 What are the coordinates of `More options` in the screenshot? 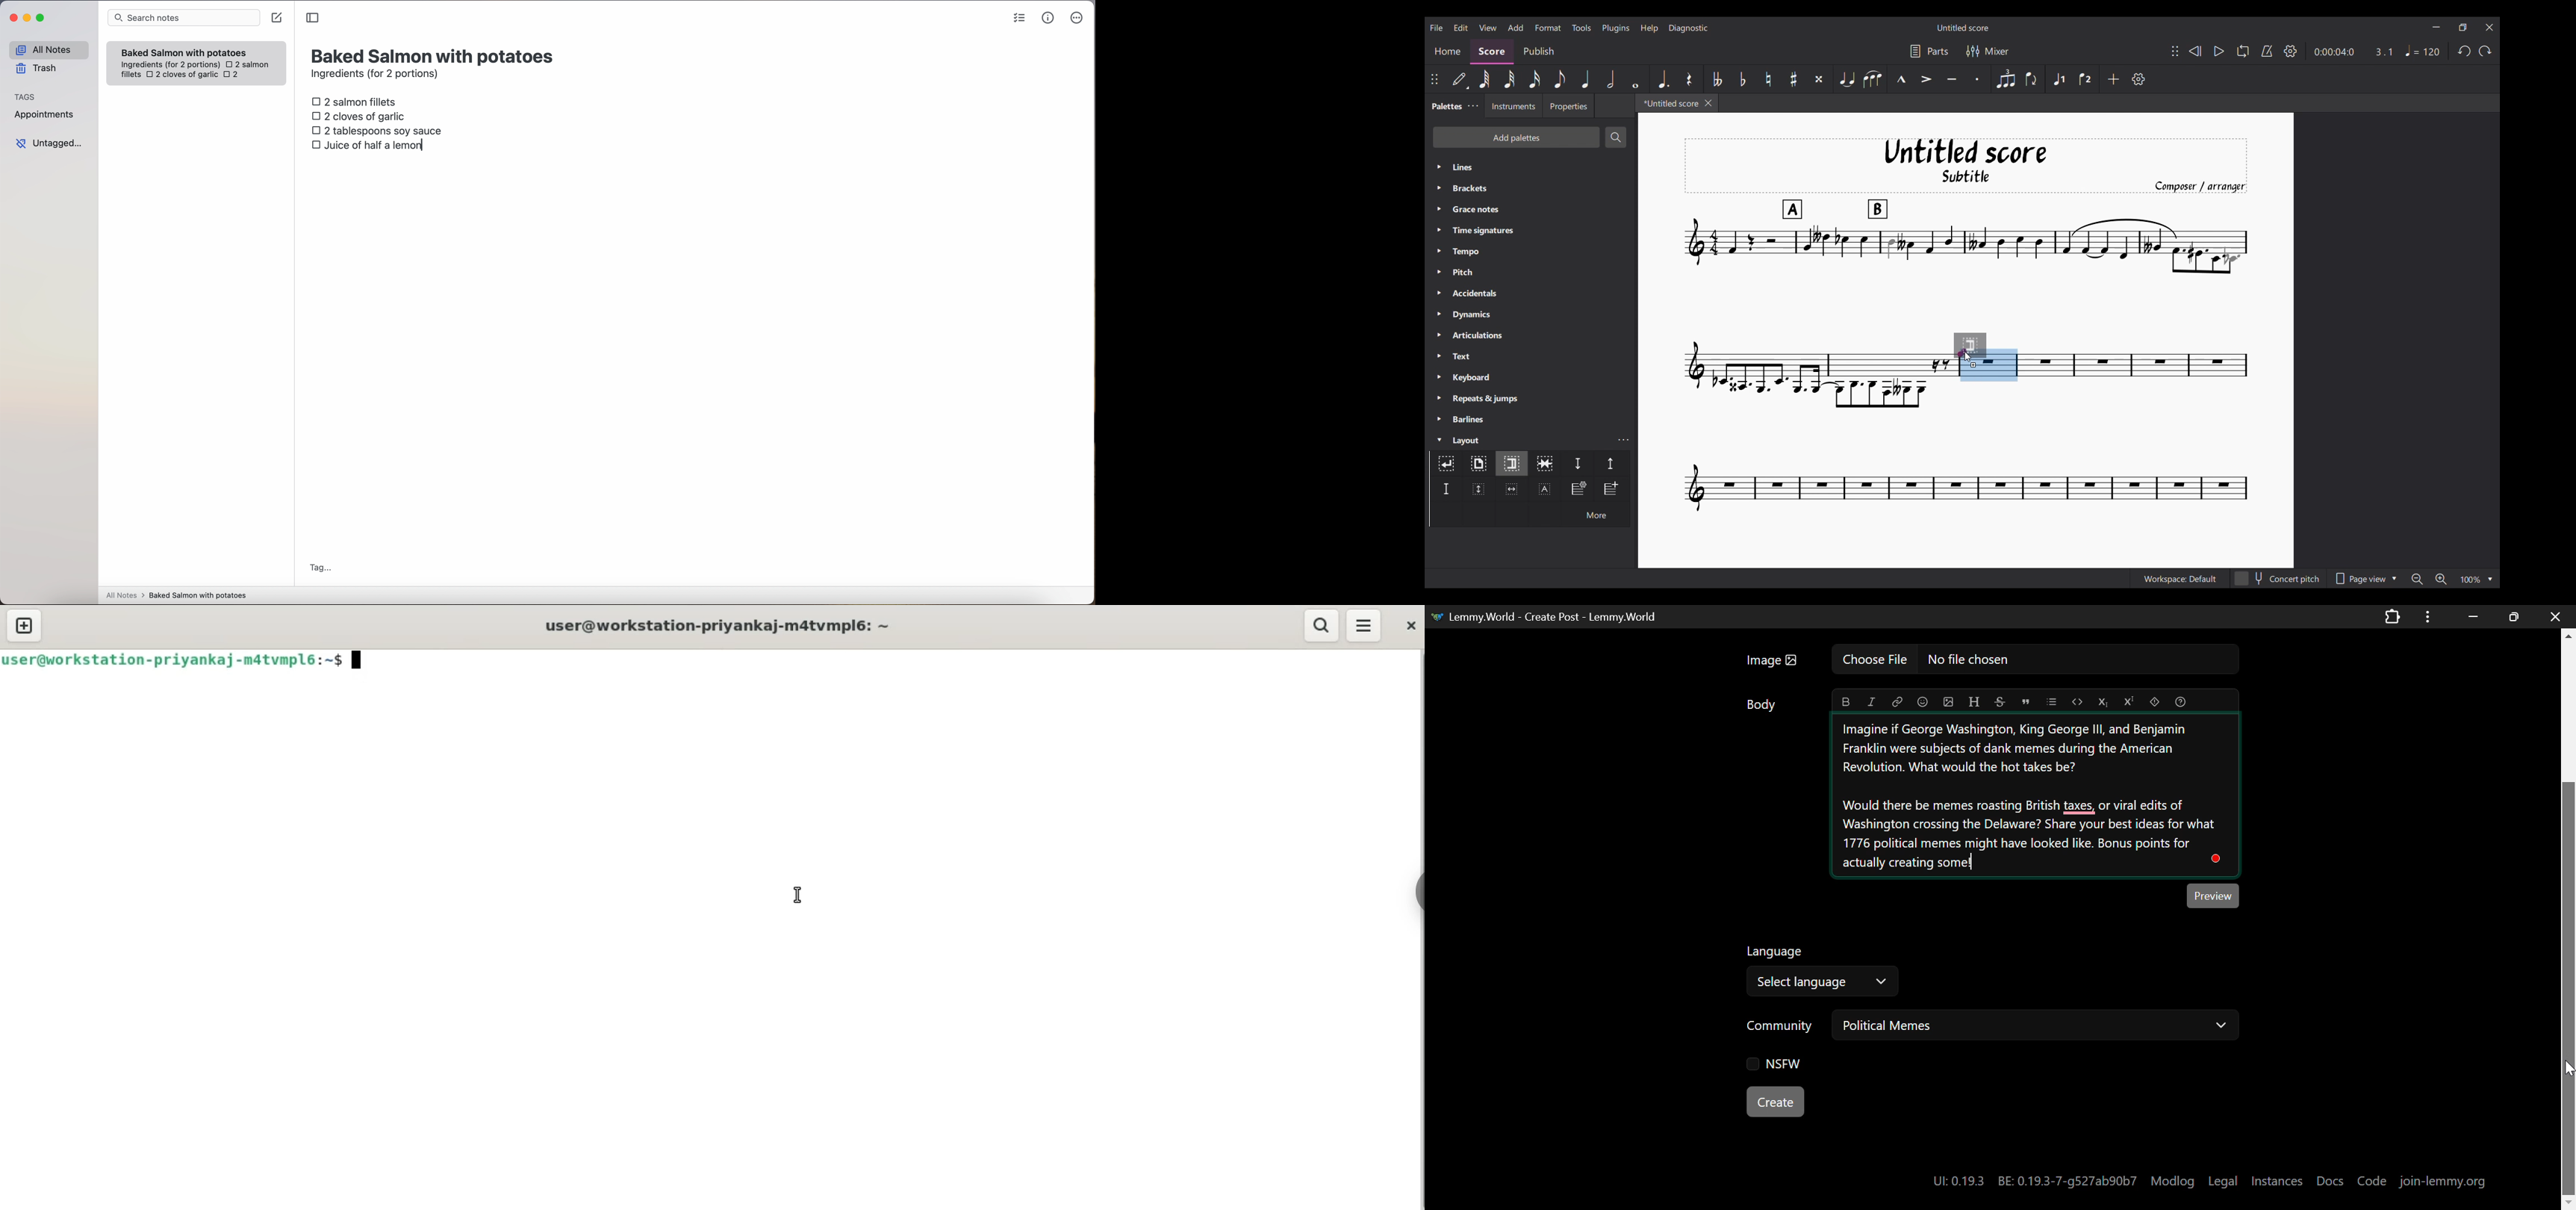 It's located at (1595, 514).